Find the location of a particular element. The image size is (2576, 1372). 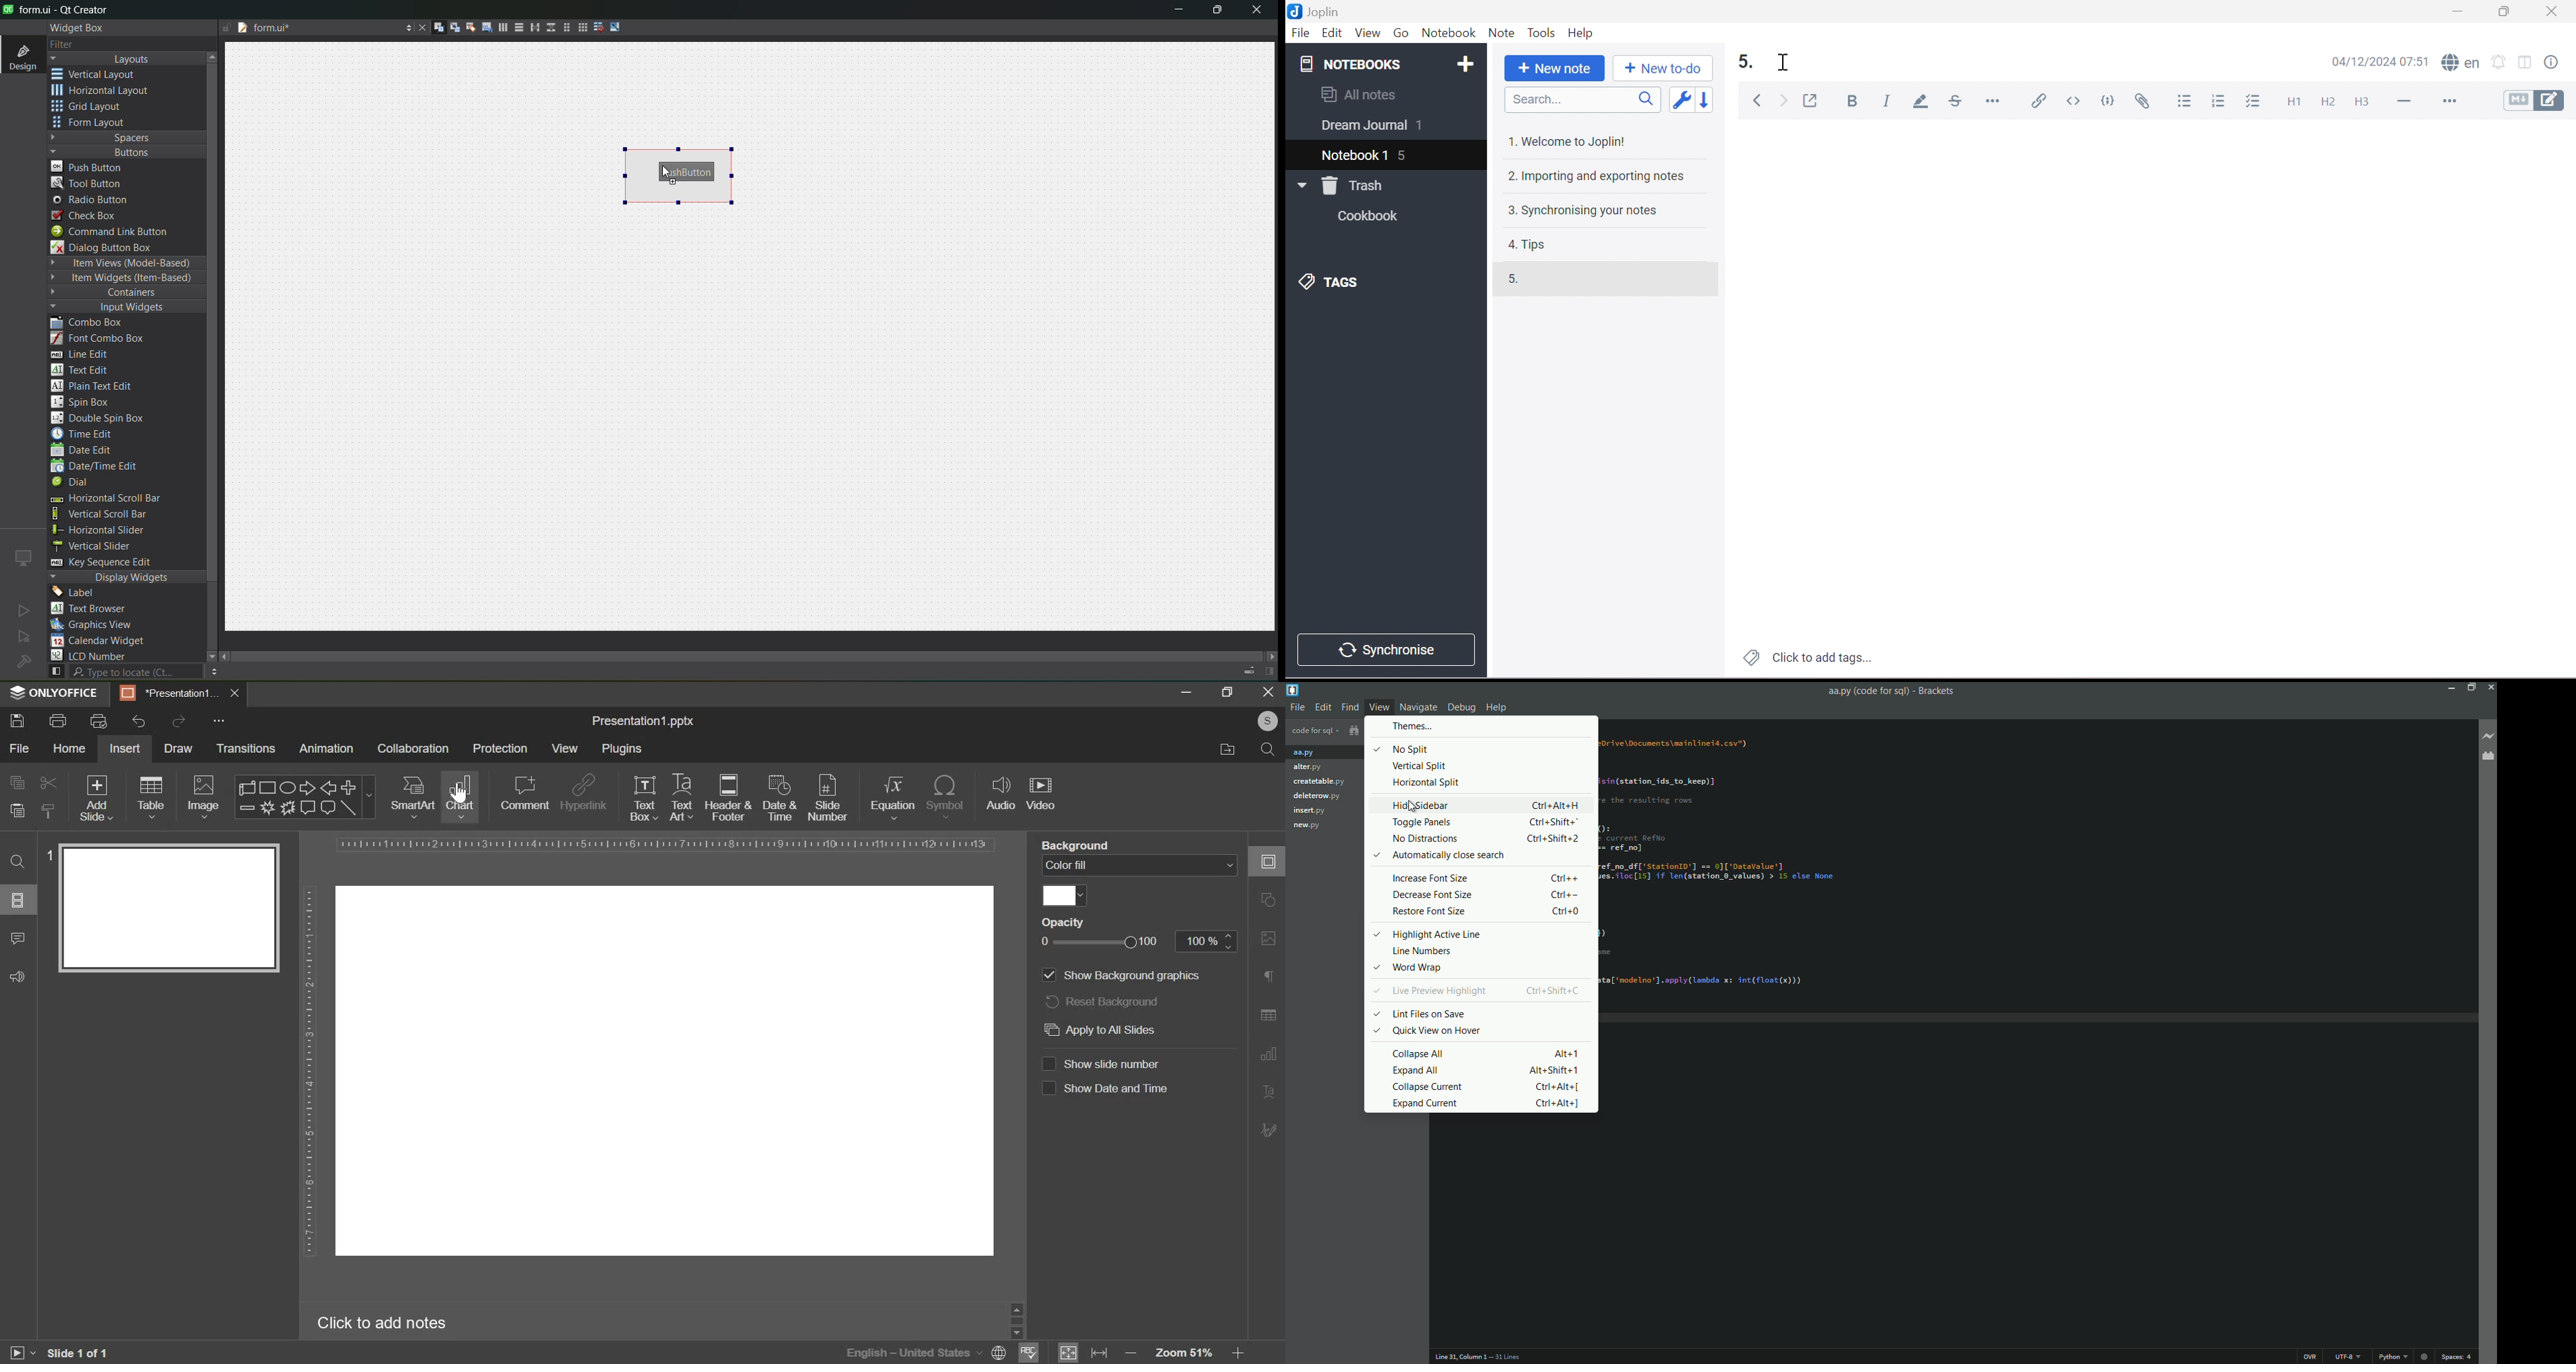

undo is located at coordinates (139, 722).